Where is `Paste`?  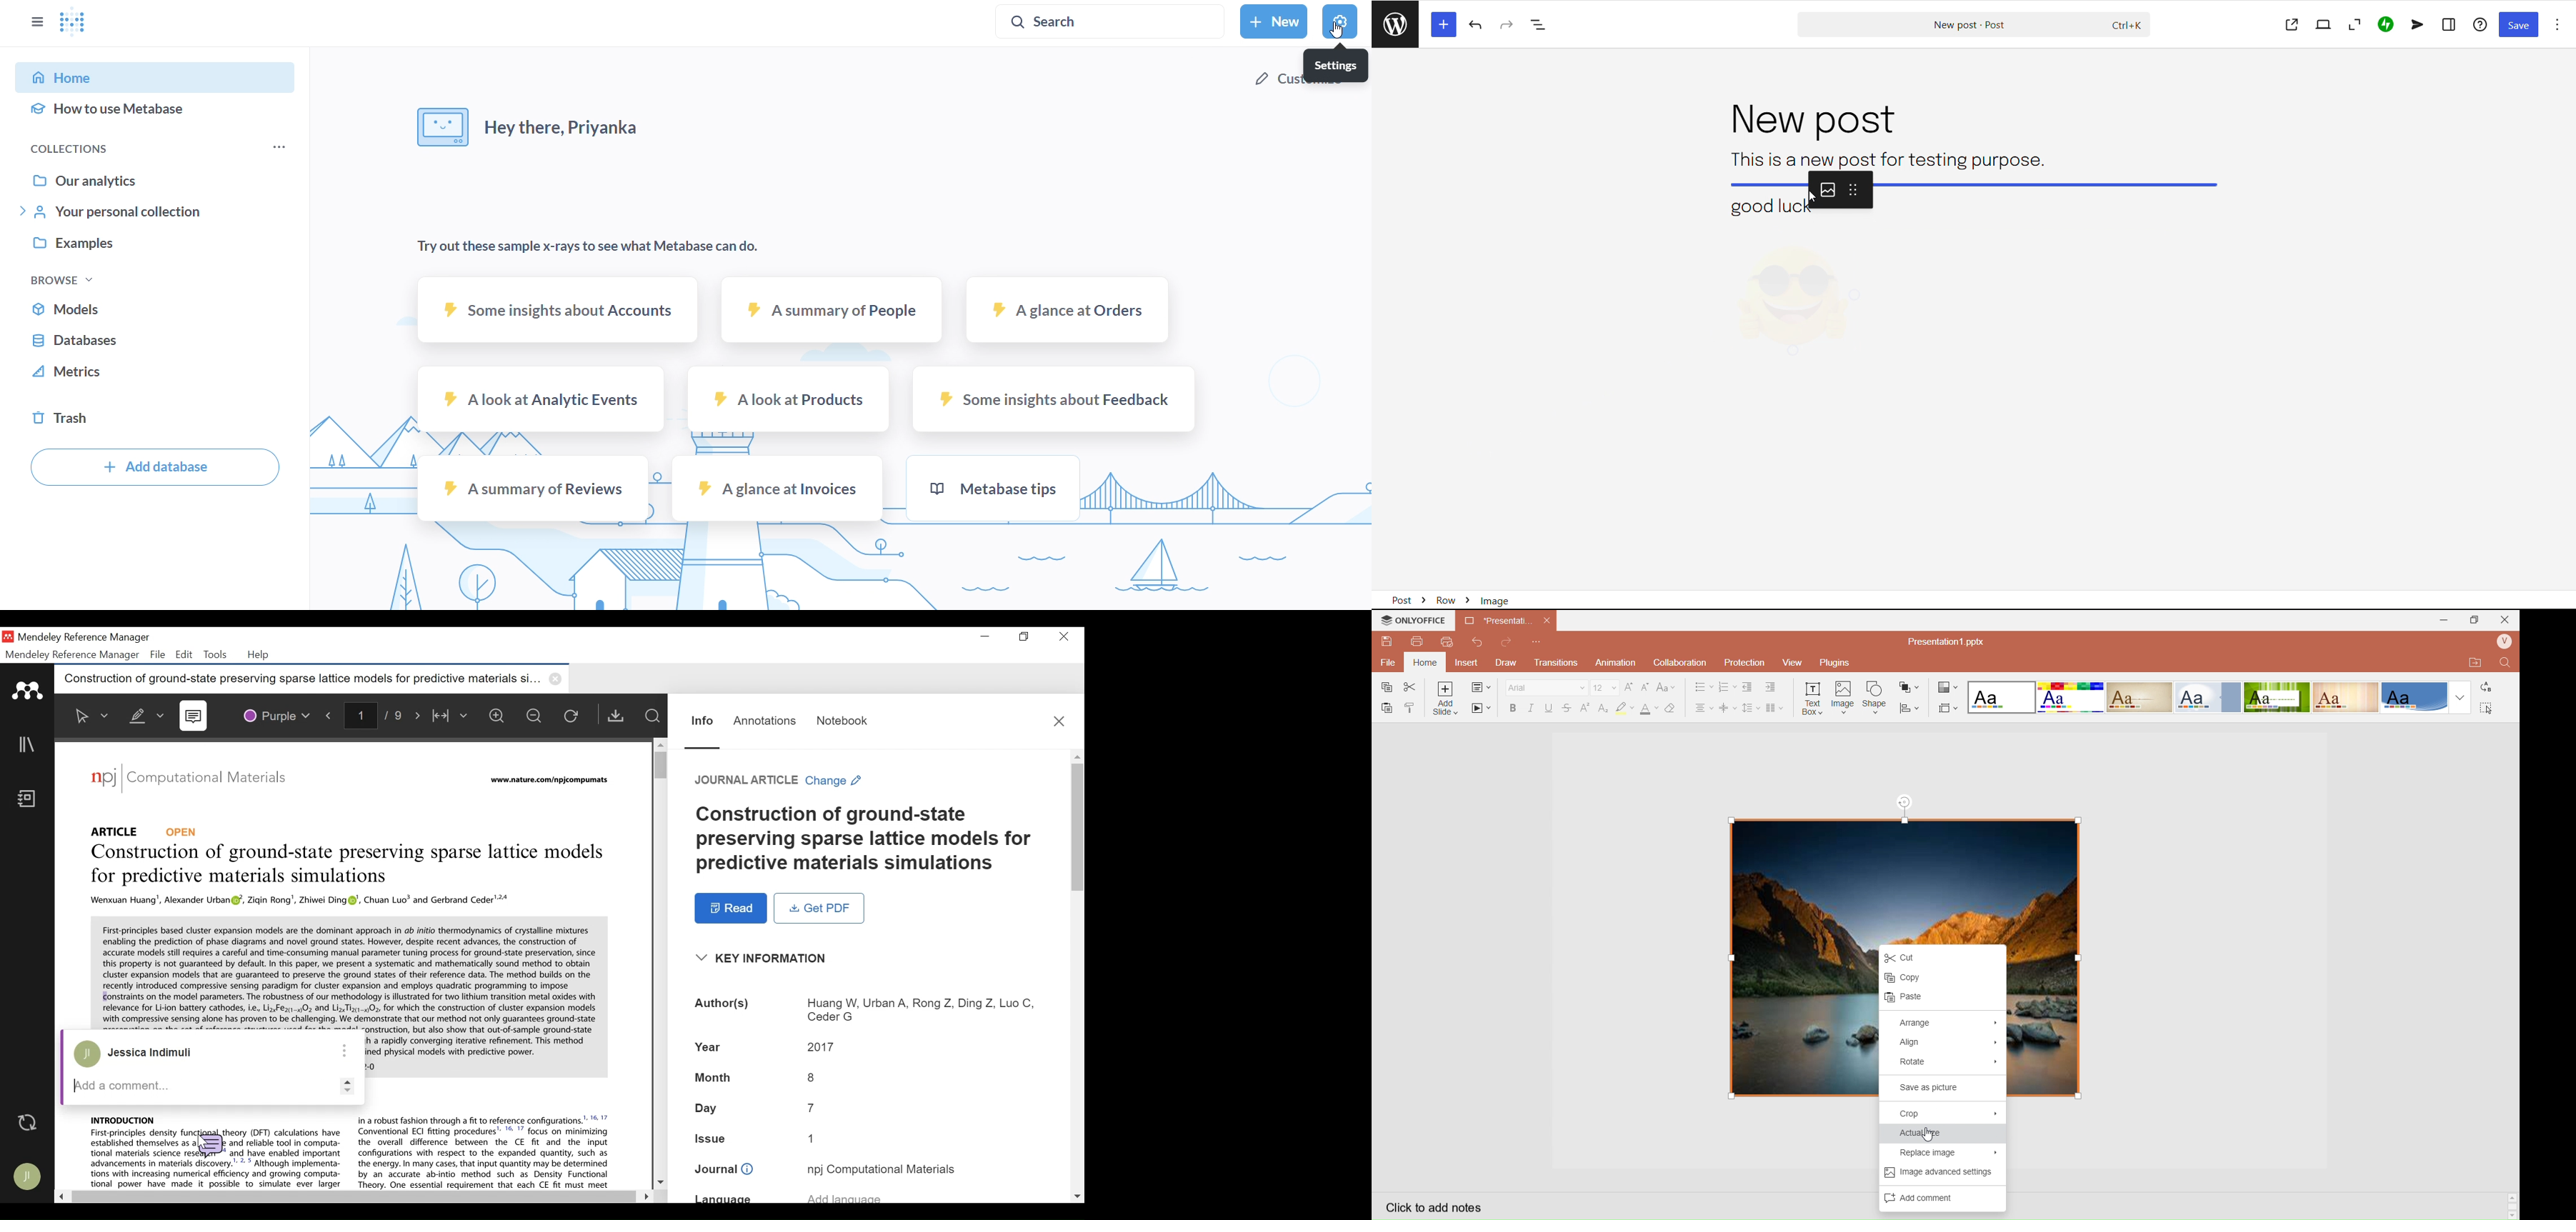
Paste is located at coordinates (1388, 709).